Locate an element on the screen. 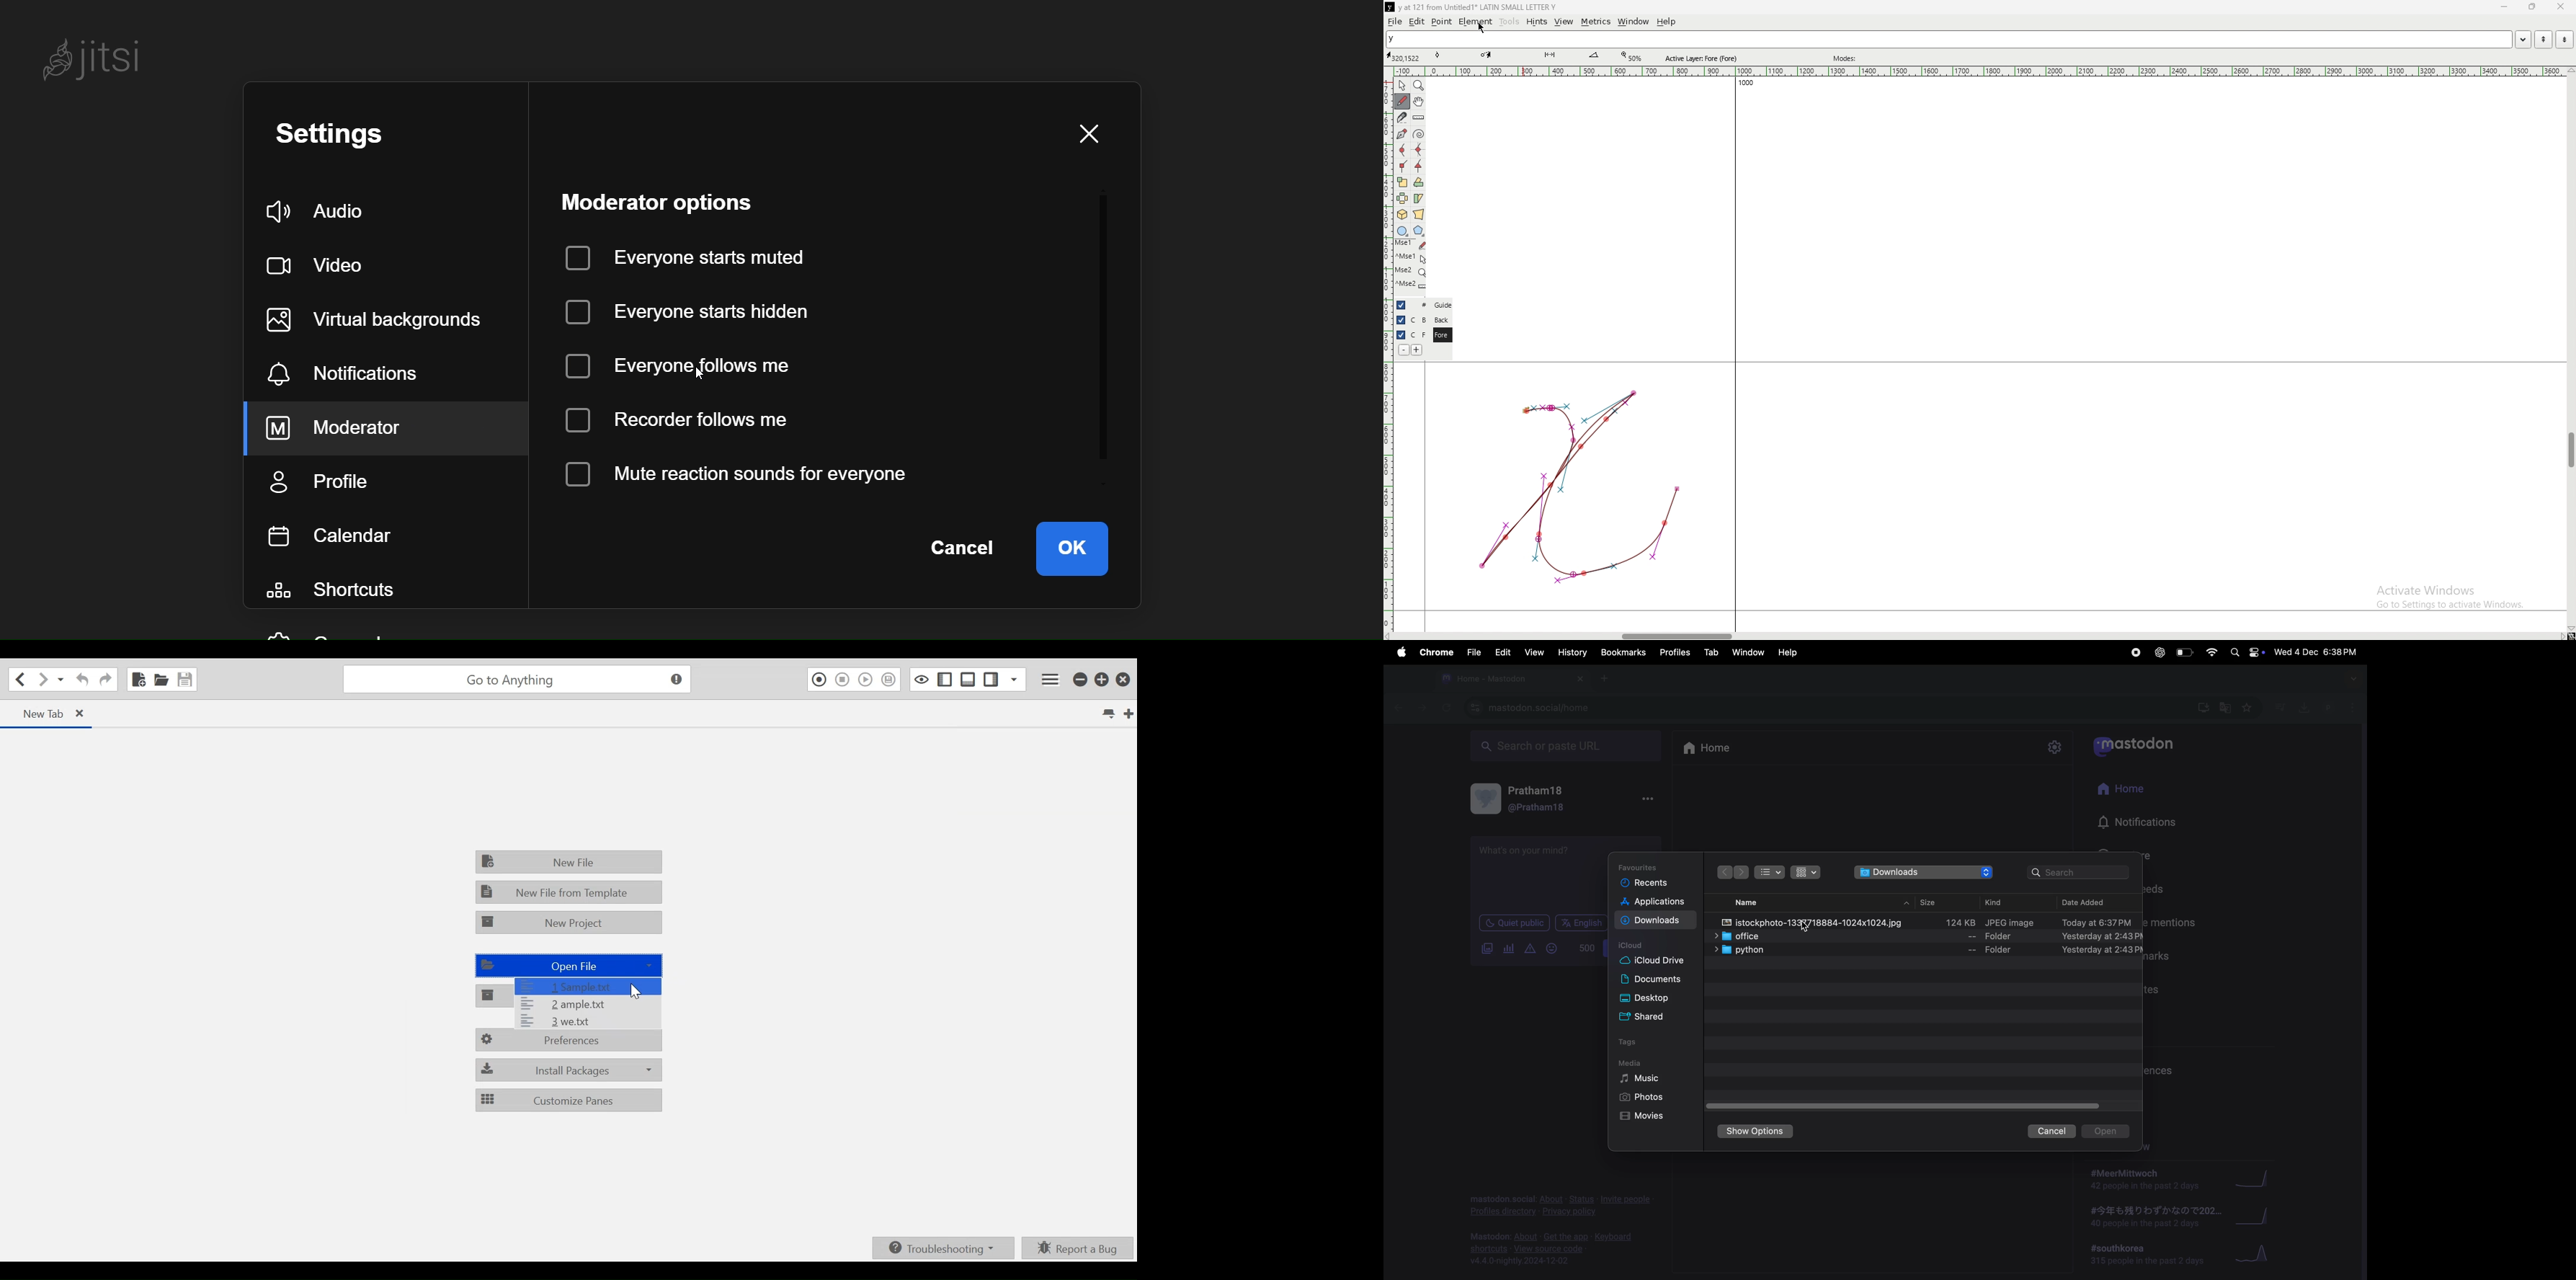 This screenshot has width=2576, height=1288. measurement tool is located at coordinates (1594, 55).